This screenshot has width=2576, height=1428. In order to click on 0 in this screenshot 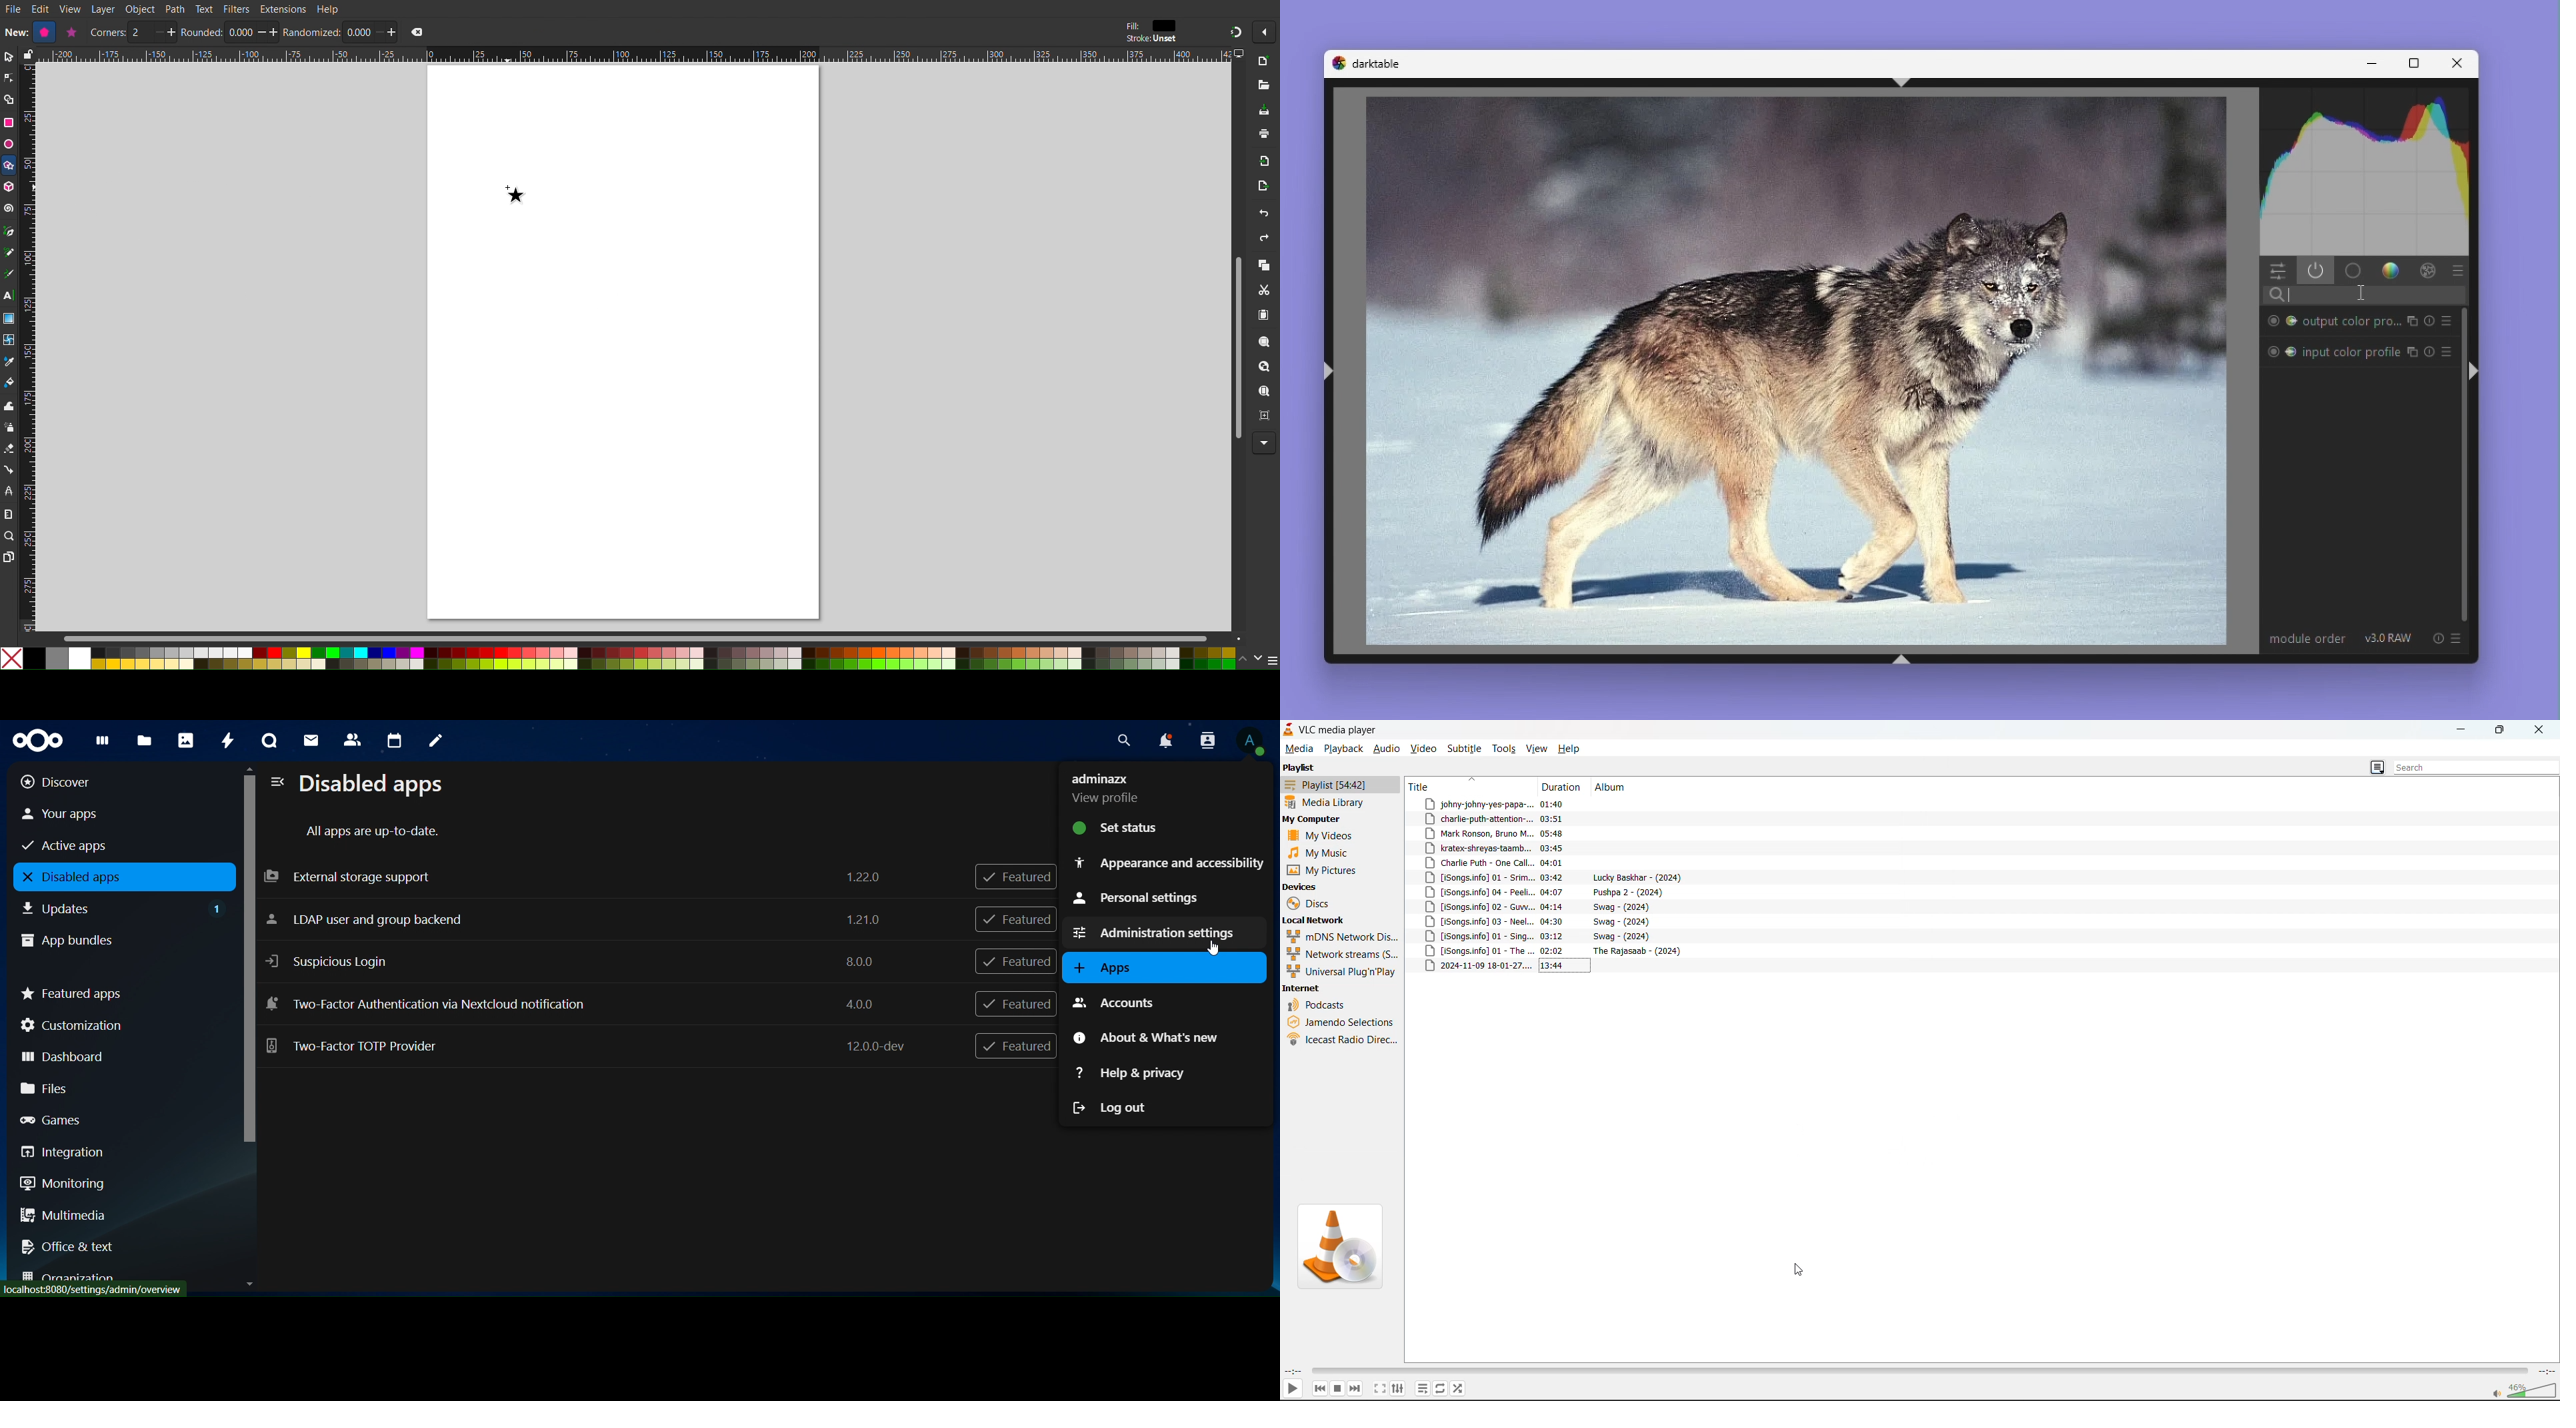, I will do `click(240, 33)`.